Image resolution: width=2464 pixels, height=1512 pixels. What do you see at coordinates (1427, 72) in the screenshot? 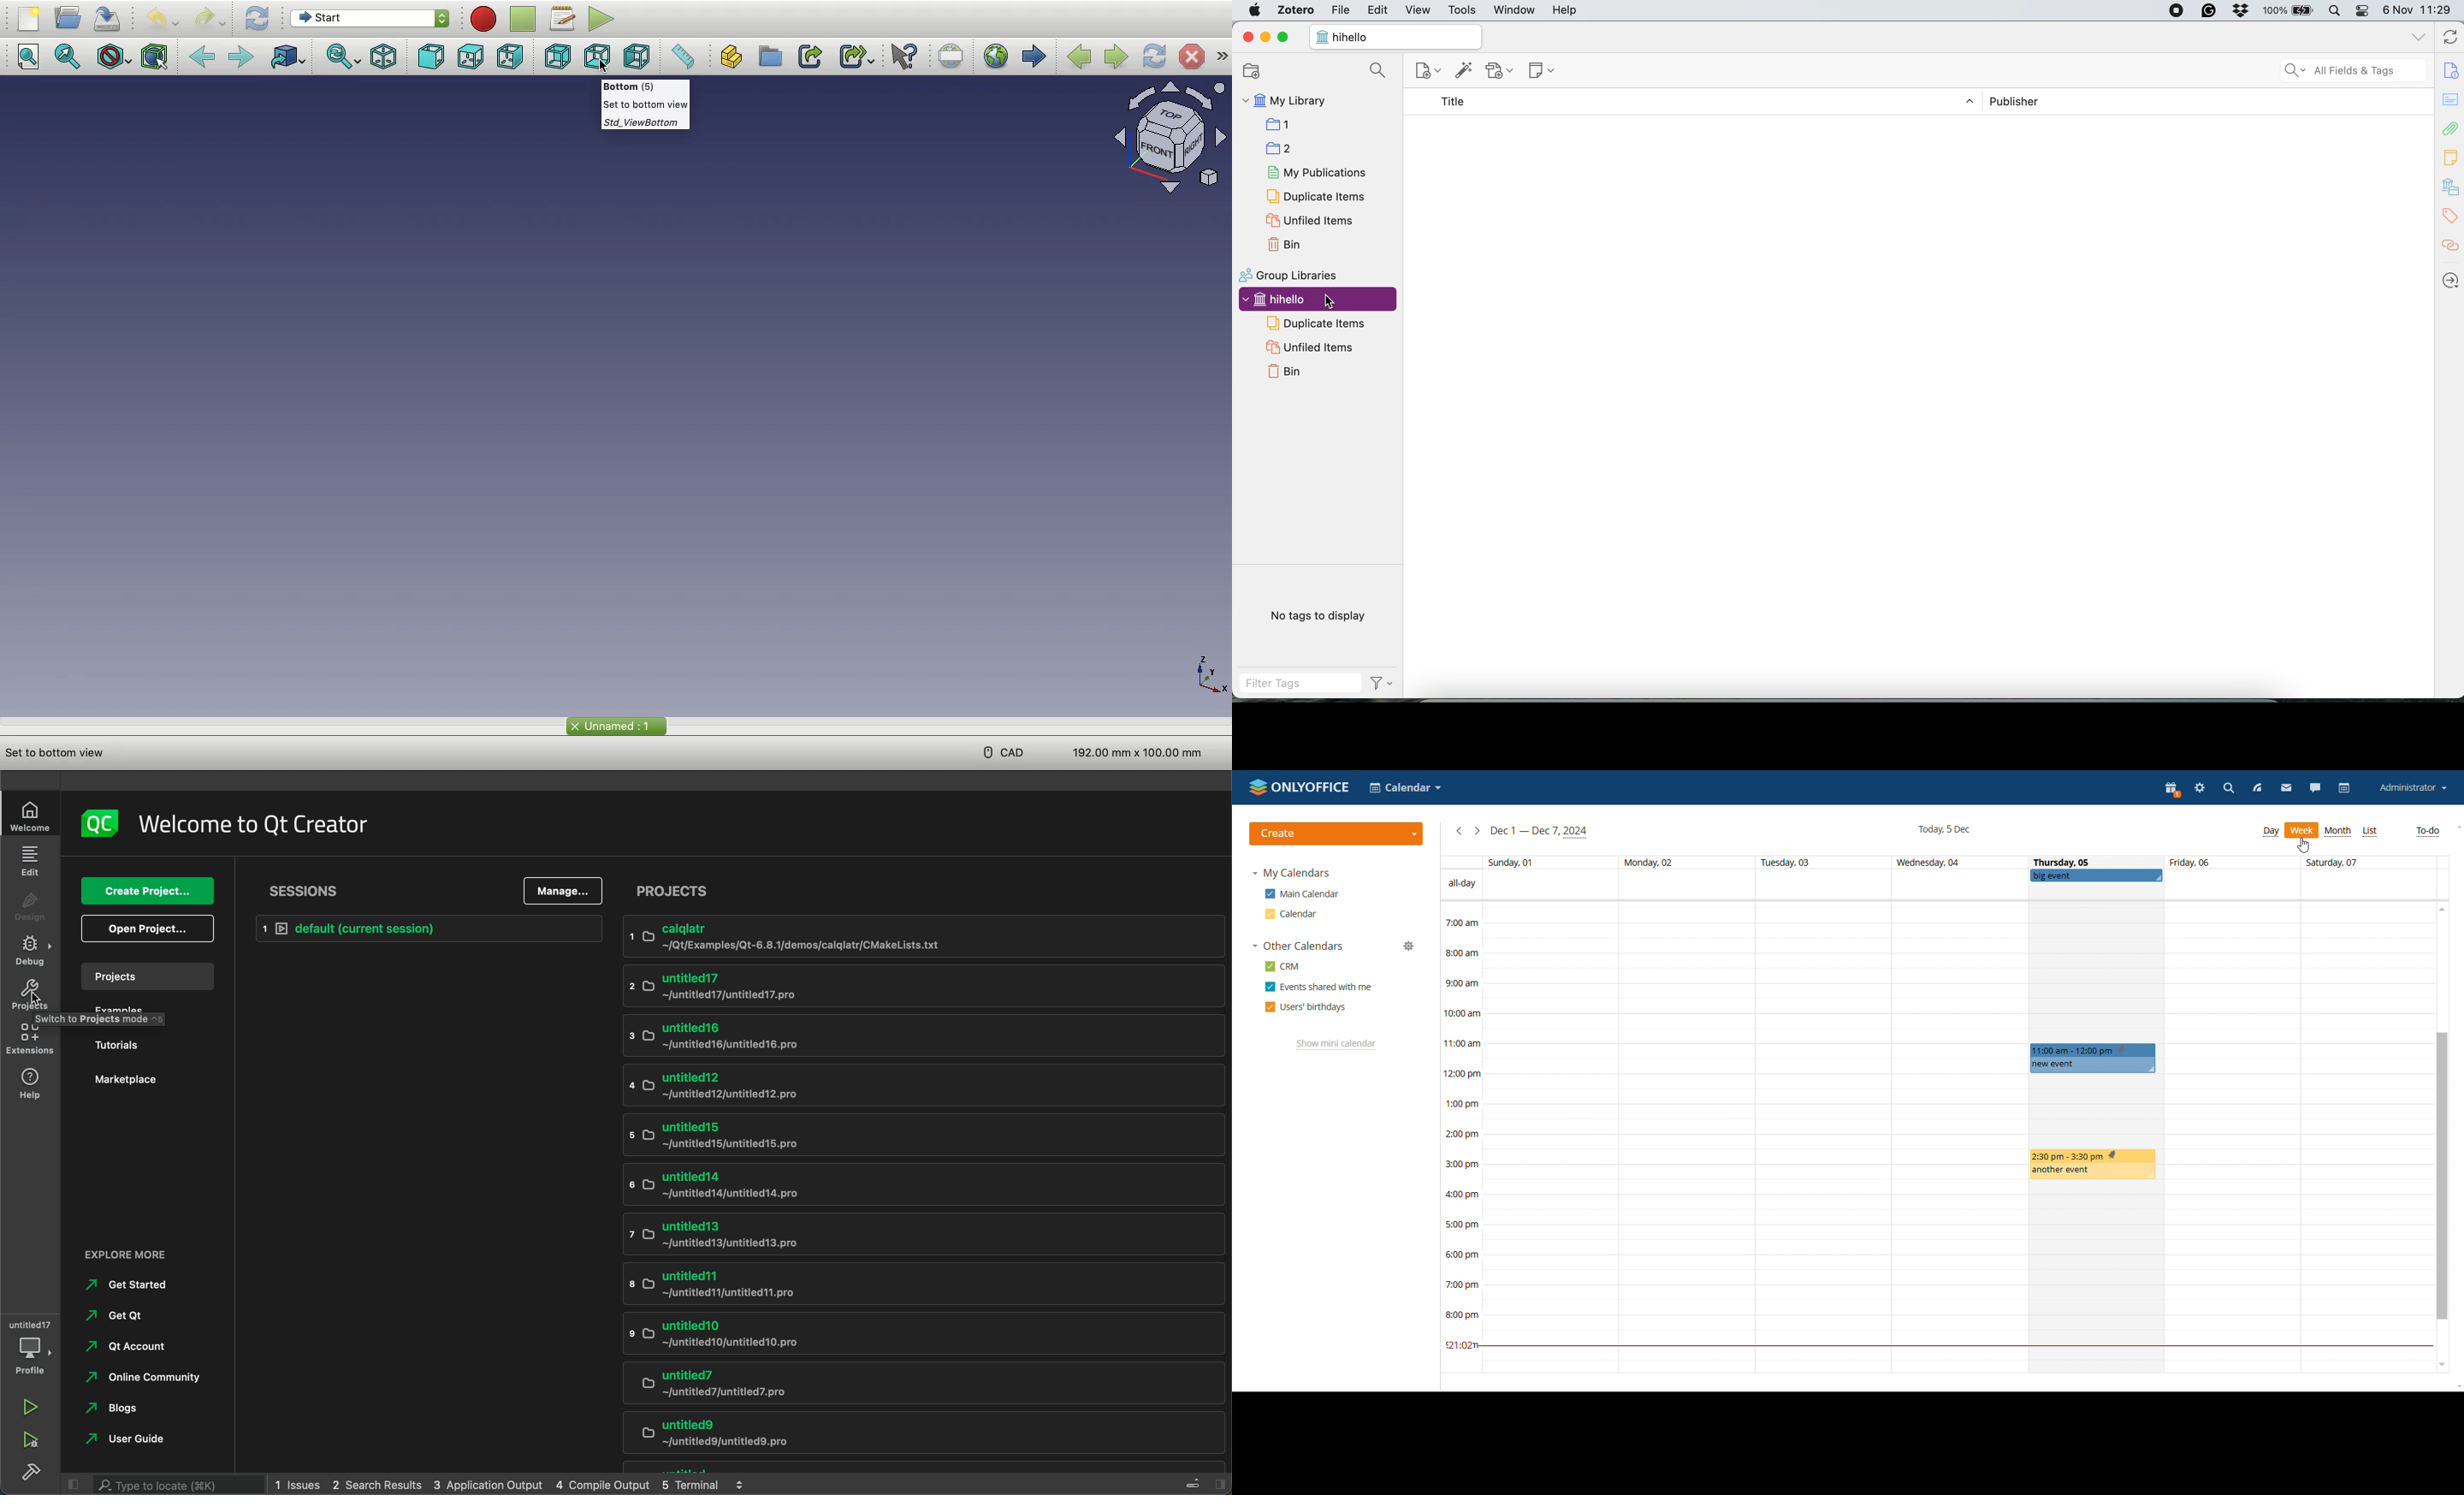
I see `add new item` at bounding box center [1427, 72].